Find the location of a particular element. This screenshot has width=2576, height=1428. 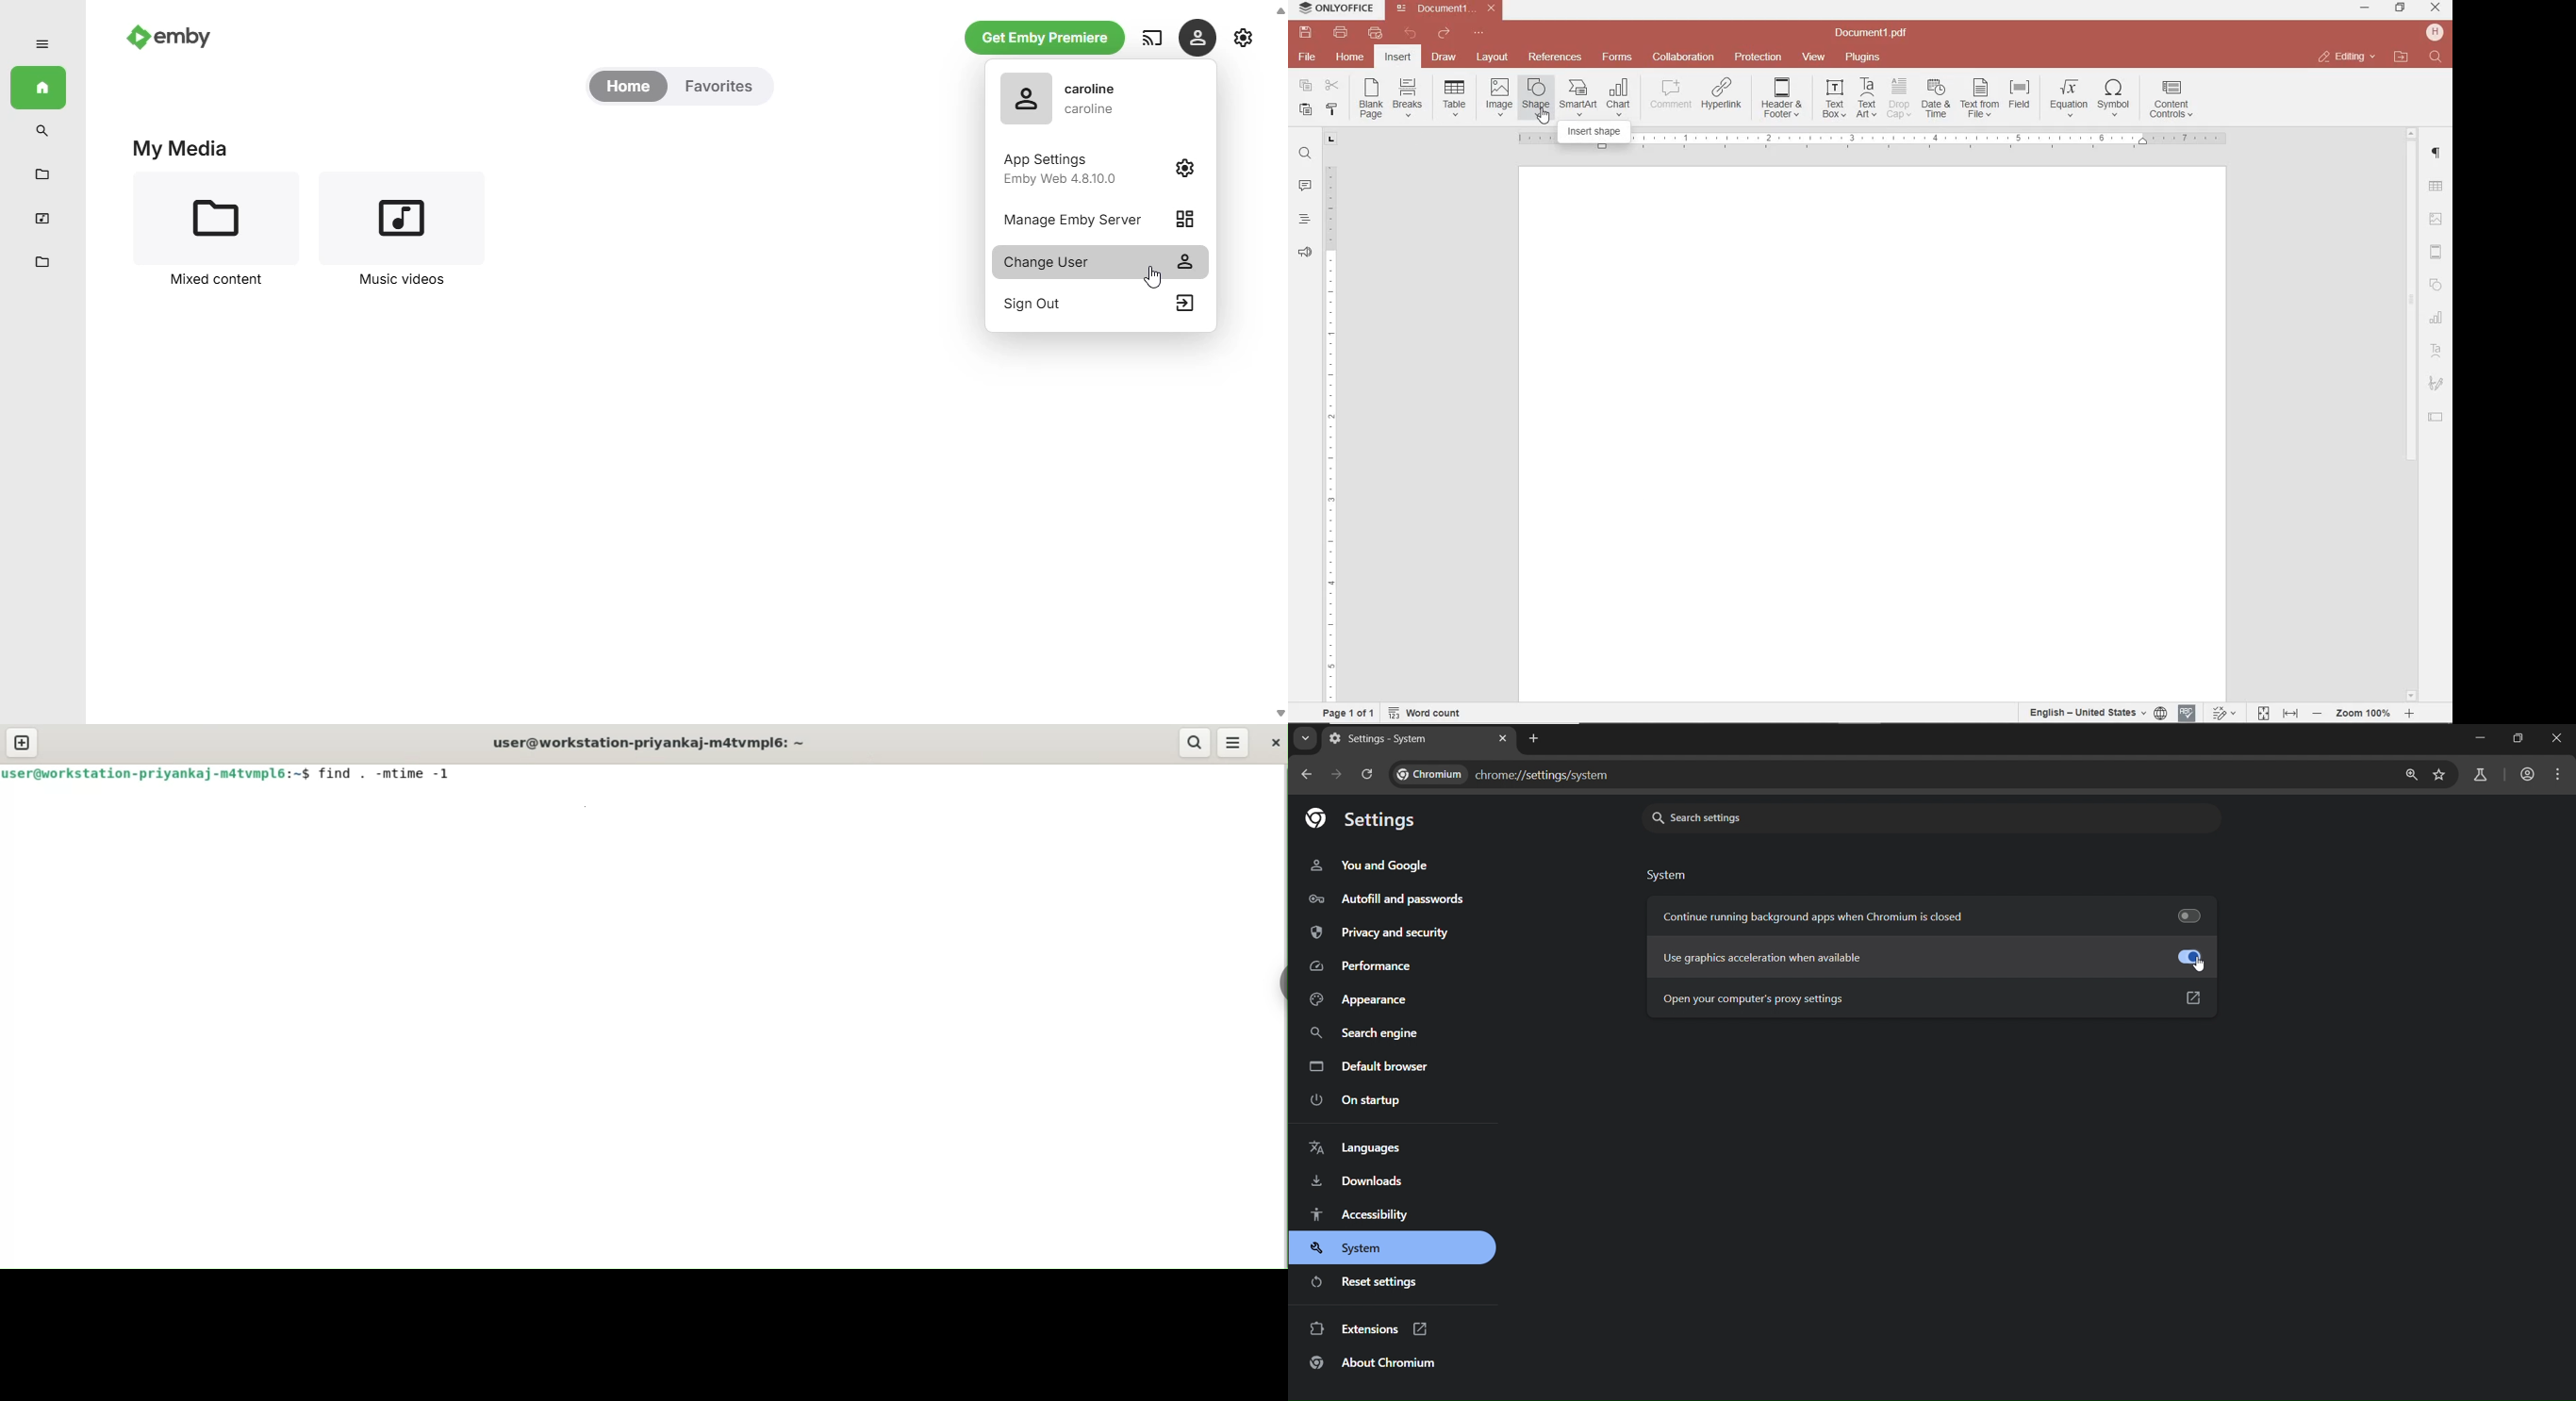

comments is located at coordinates (1305, 187).